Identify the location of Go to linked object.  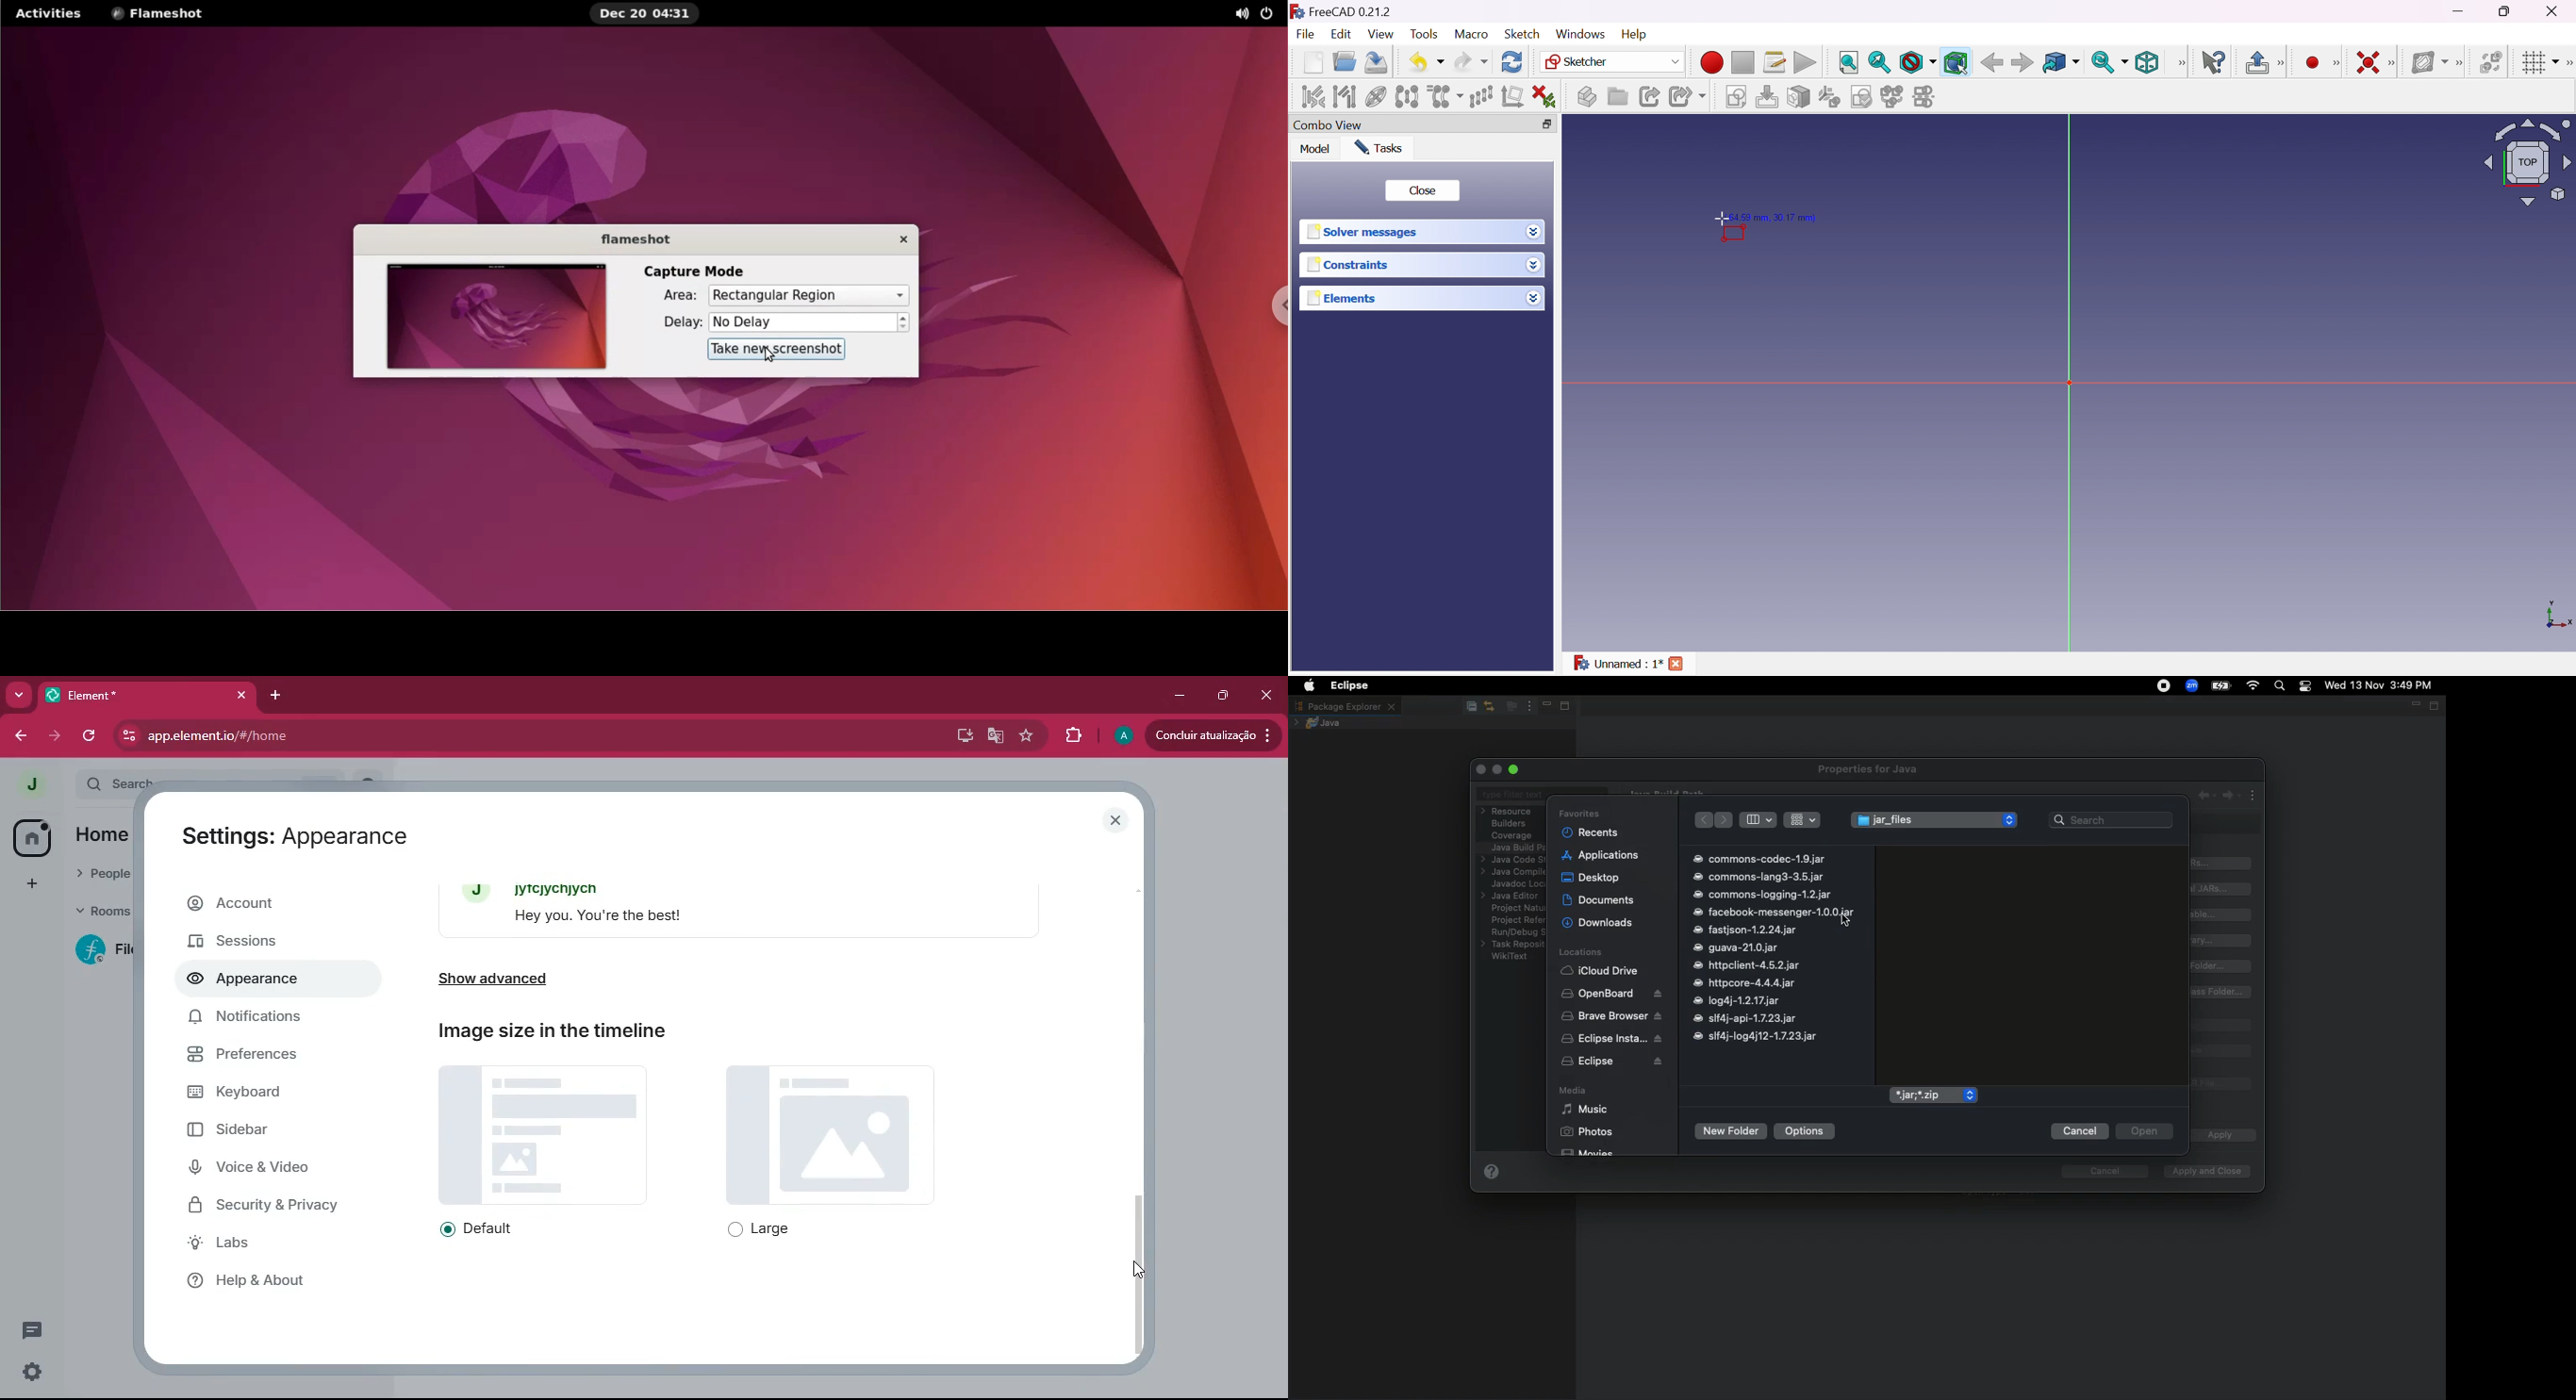
(2061, 62).